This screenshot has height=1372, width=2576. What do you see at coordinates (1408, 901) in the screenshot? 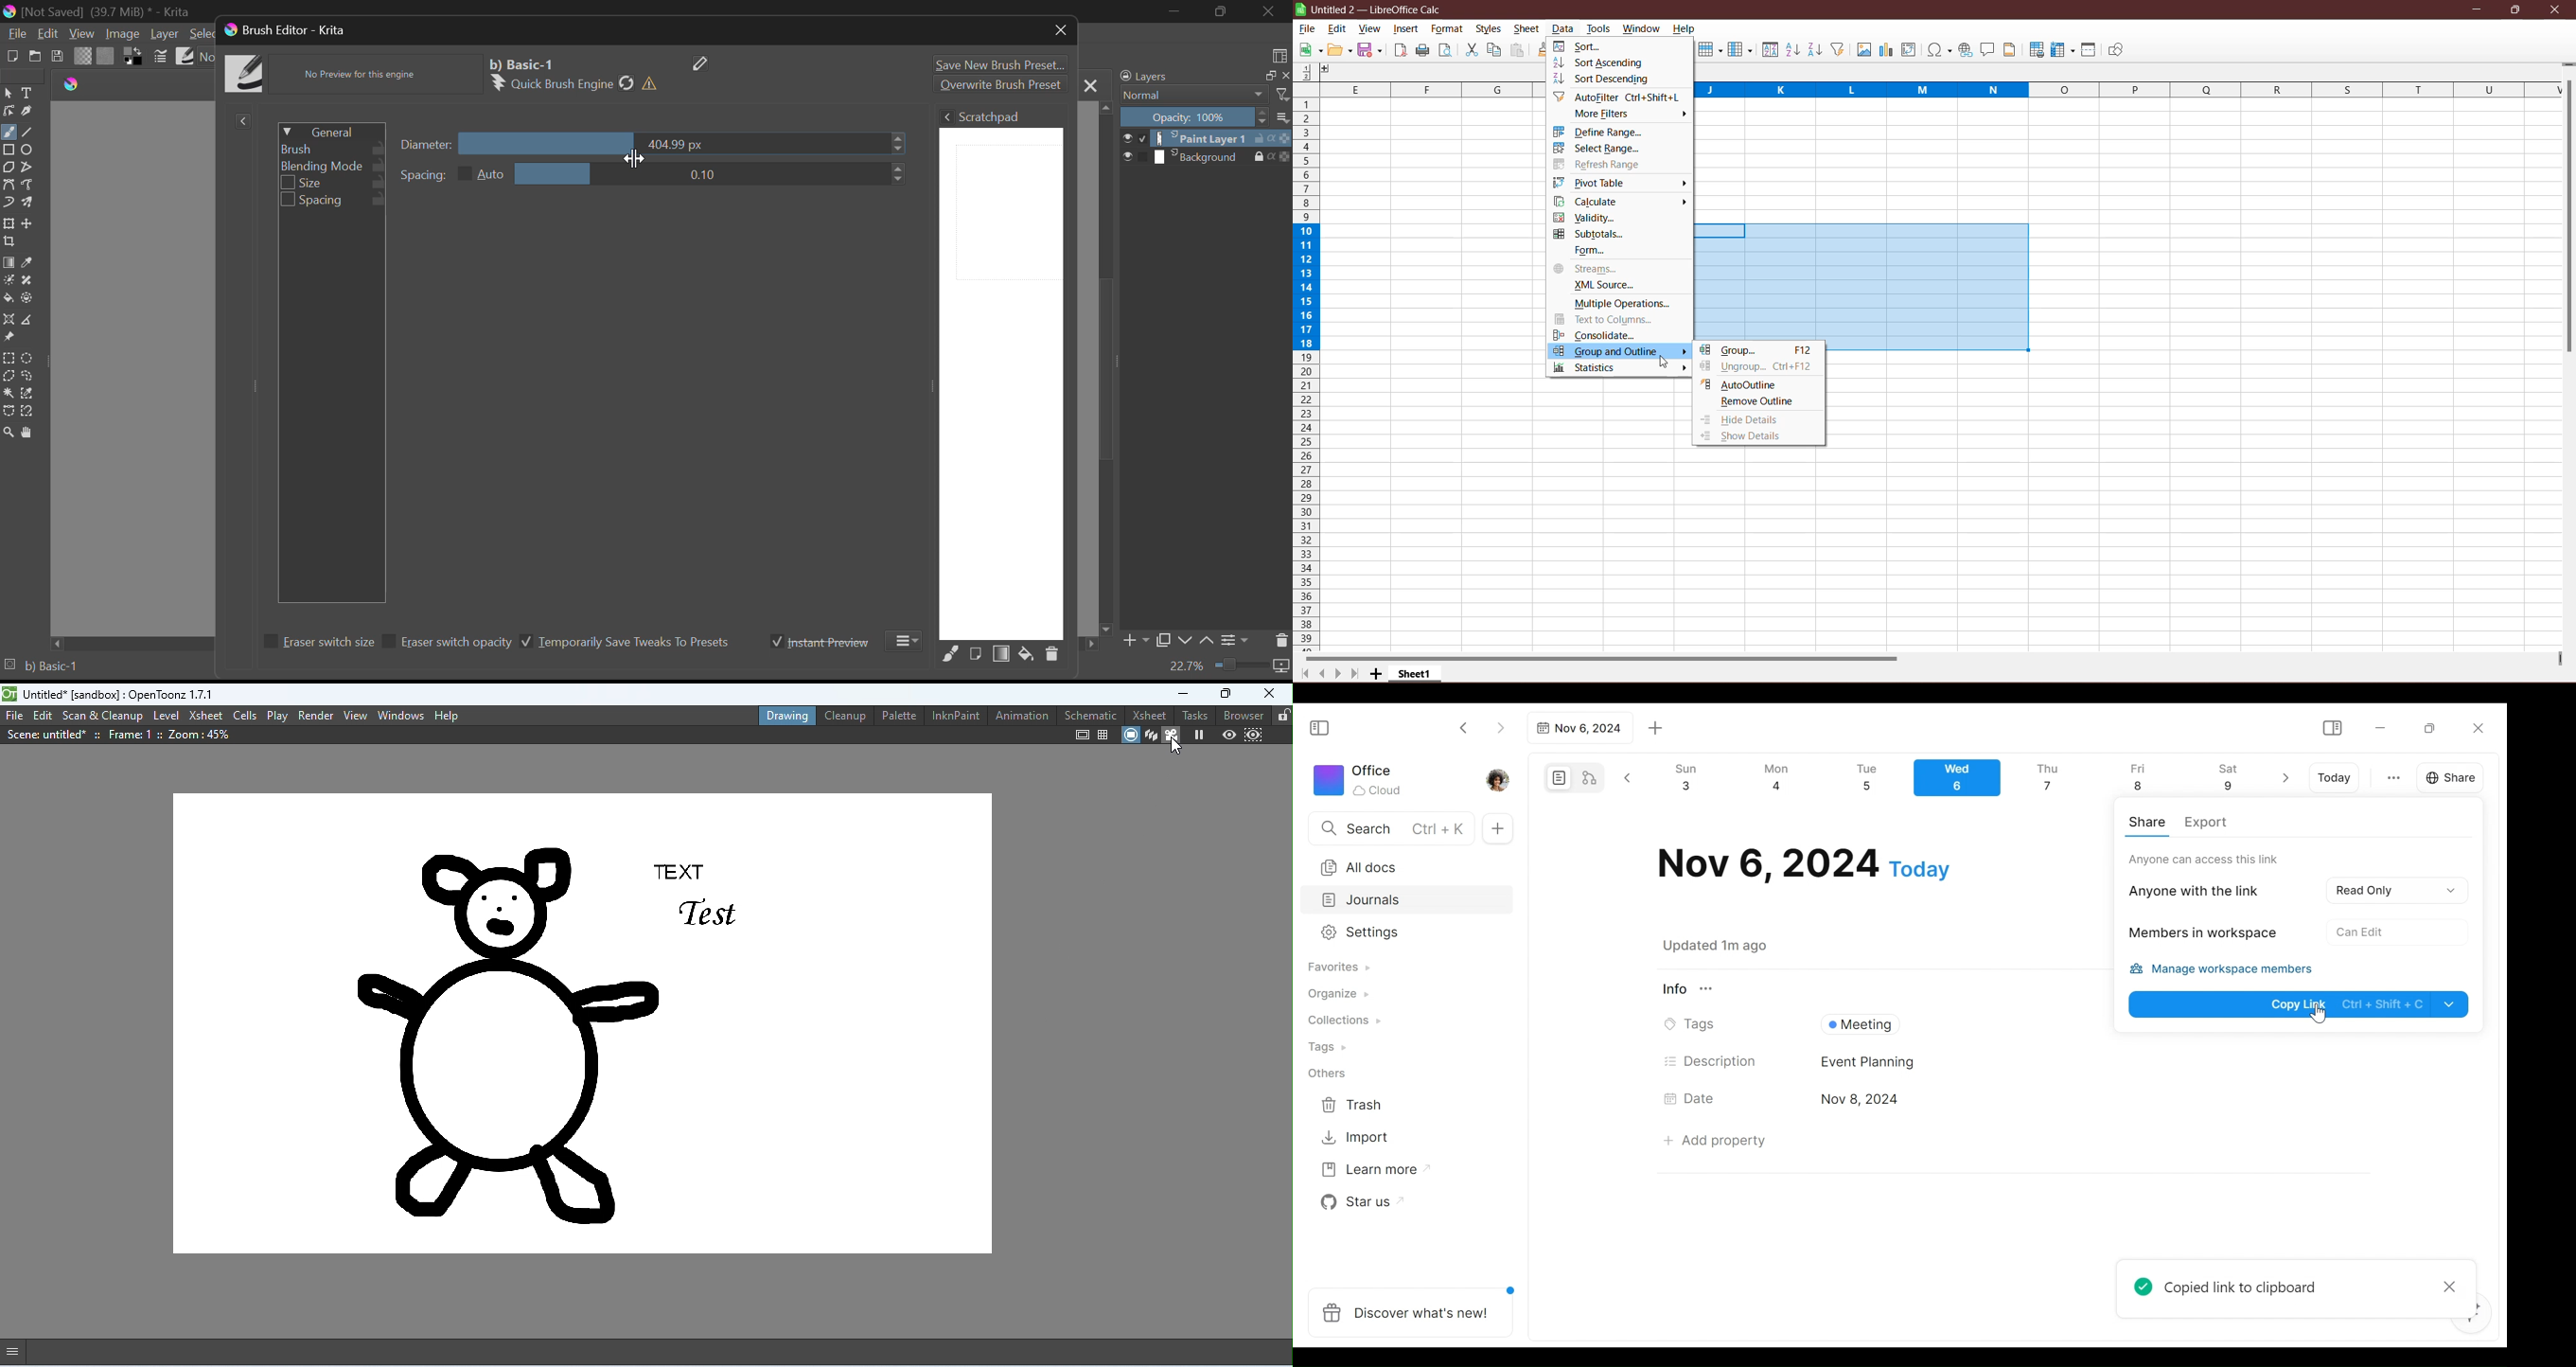
I see `Journals` at bounding box center [1408, 901].